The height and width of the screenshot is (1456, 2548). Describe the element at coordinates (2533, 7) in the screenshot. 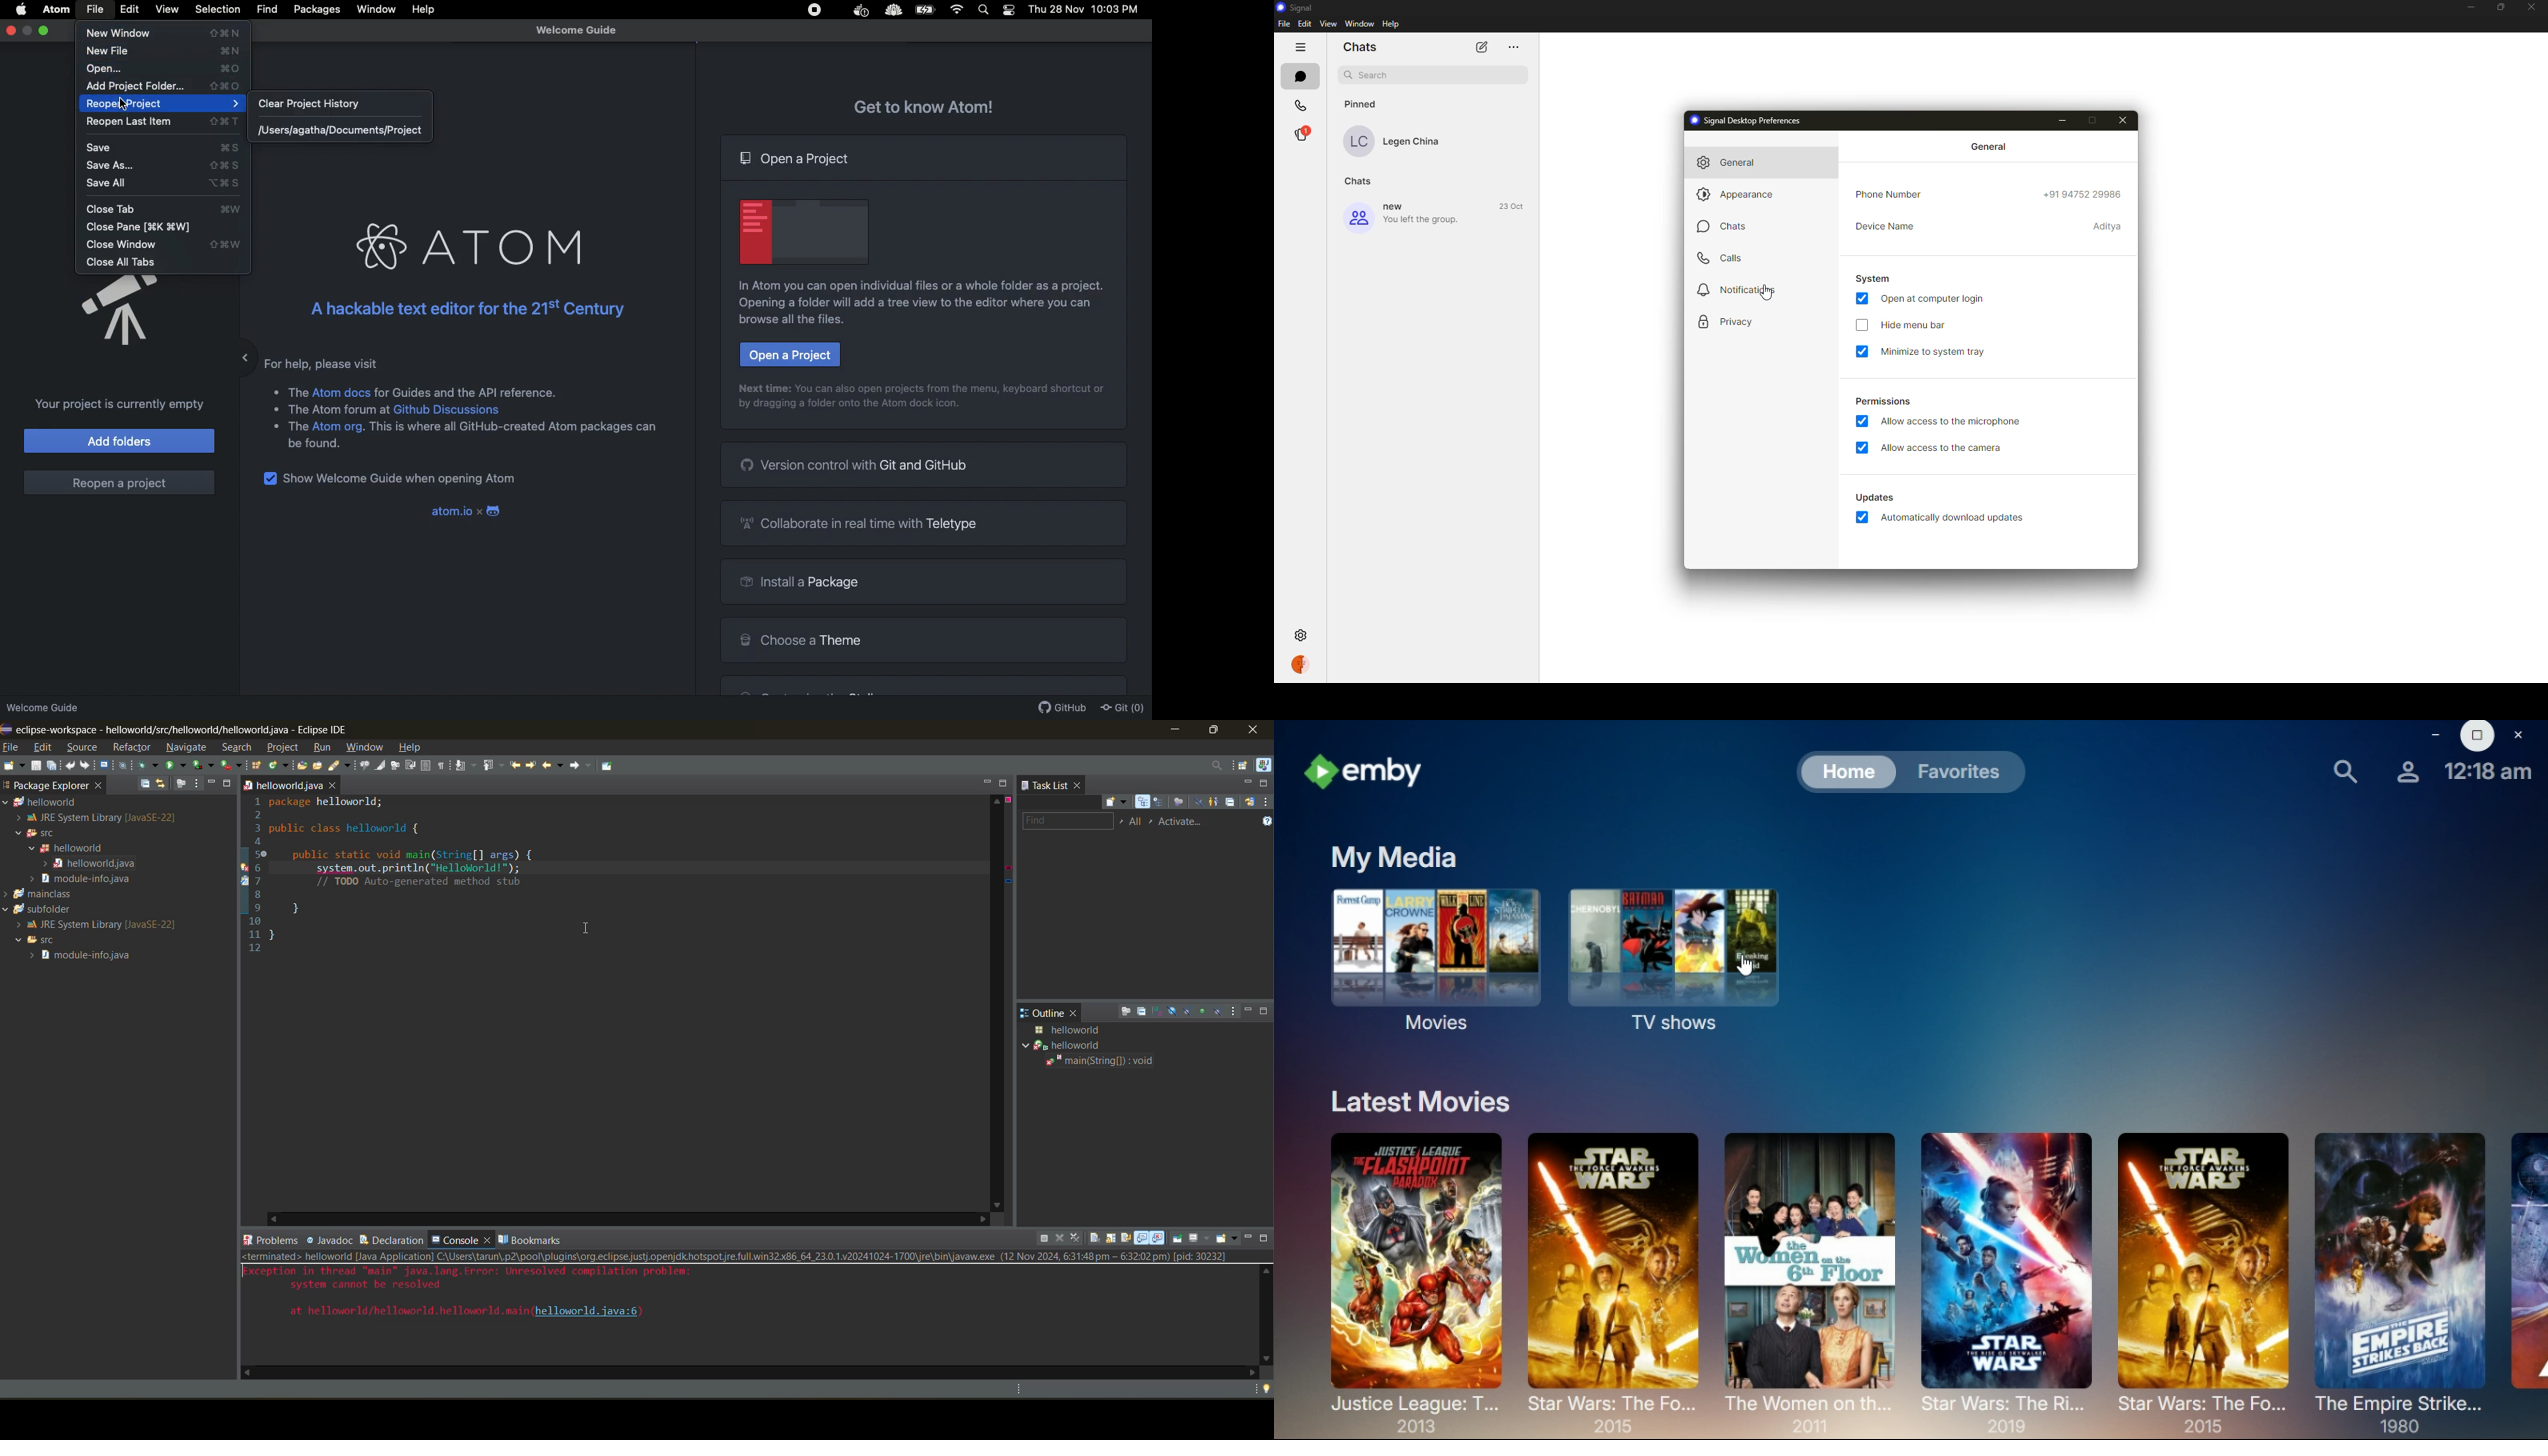

I see `close` at that location.